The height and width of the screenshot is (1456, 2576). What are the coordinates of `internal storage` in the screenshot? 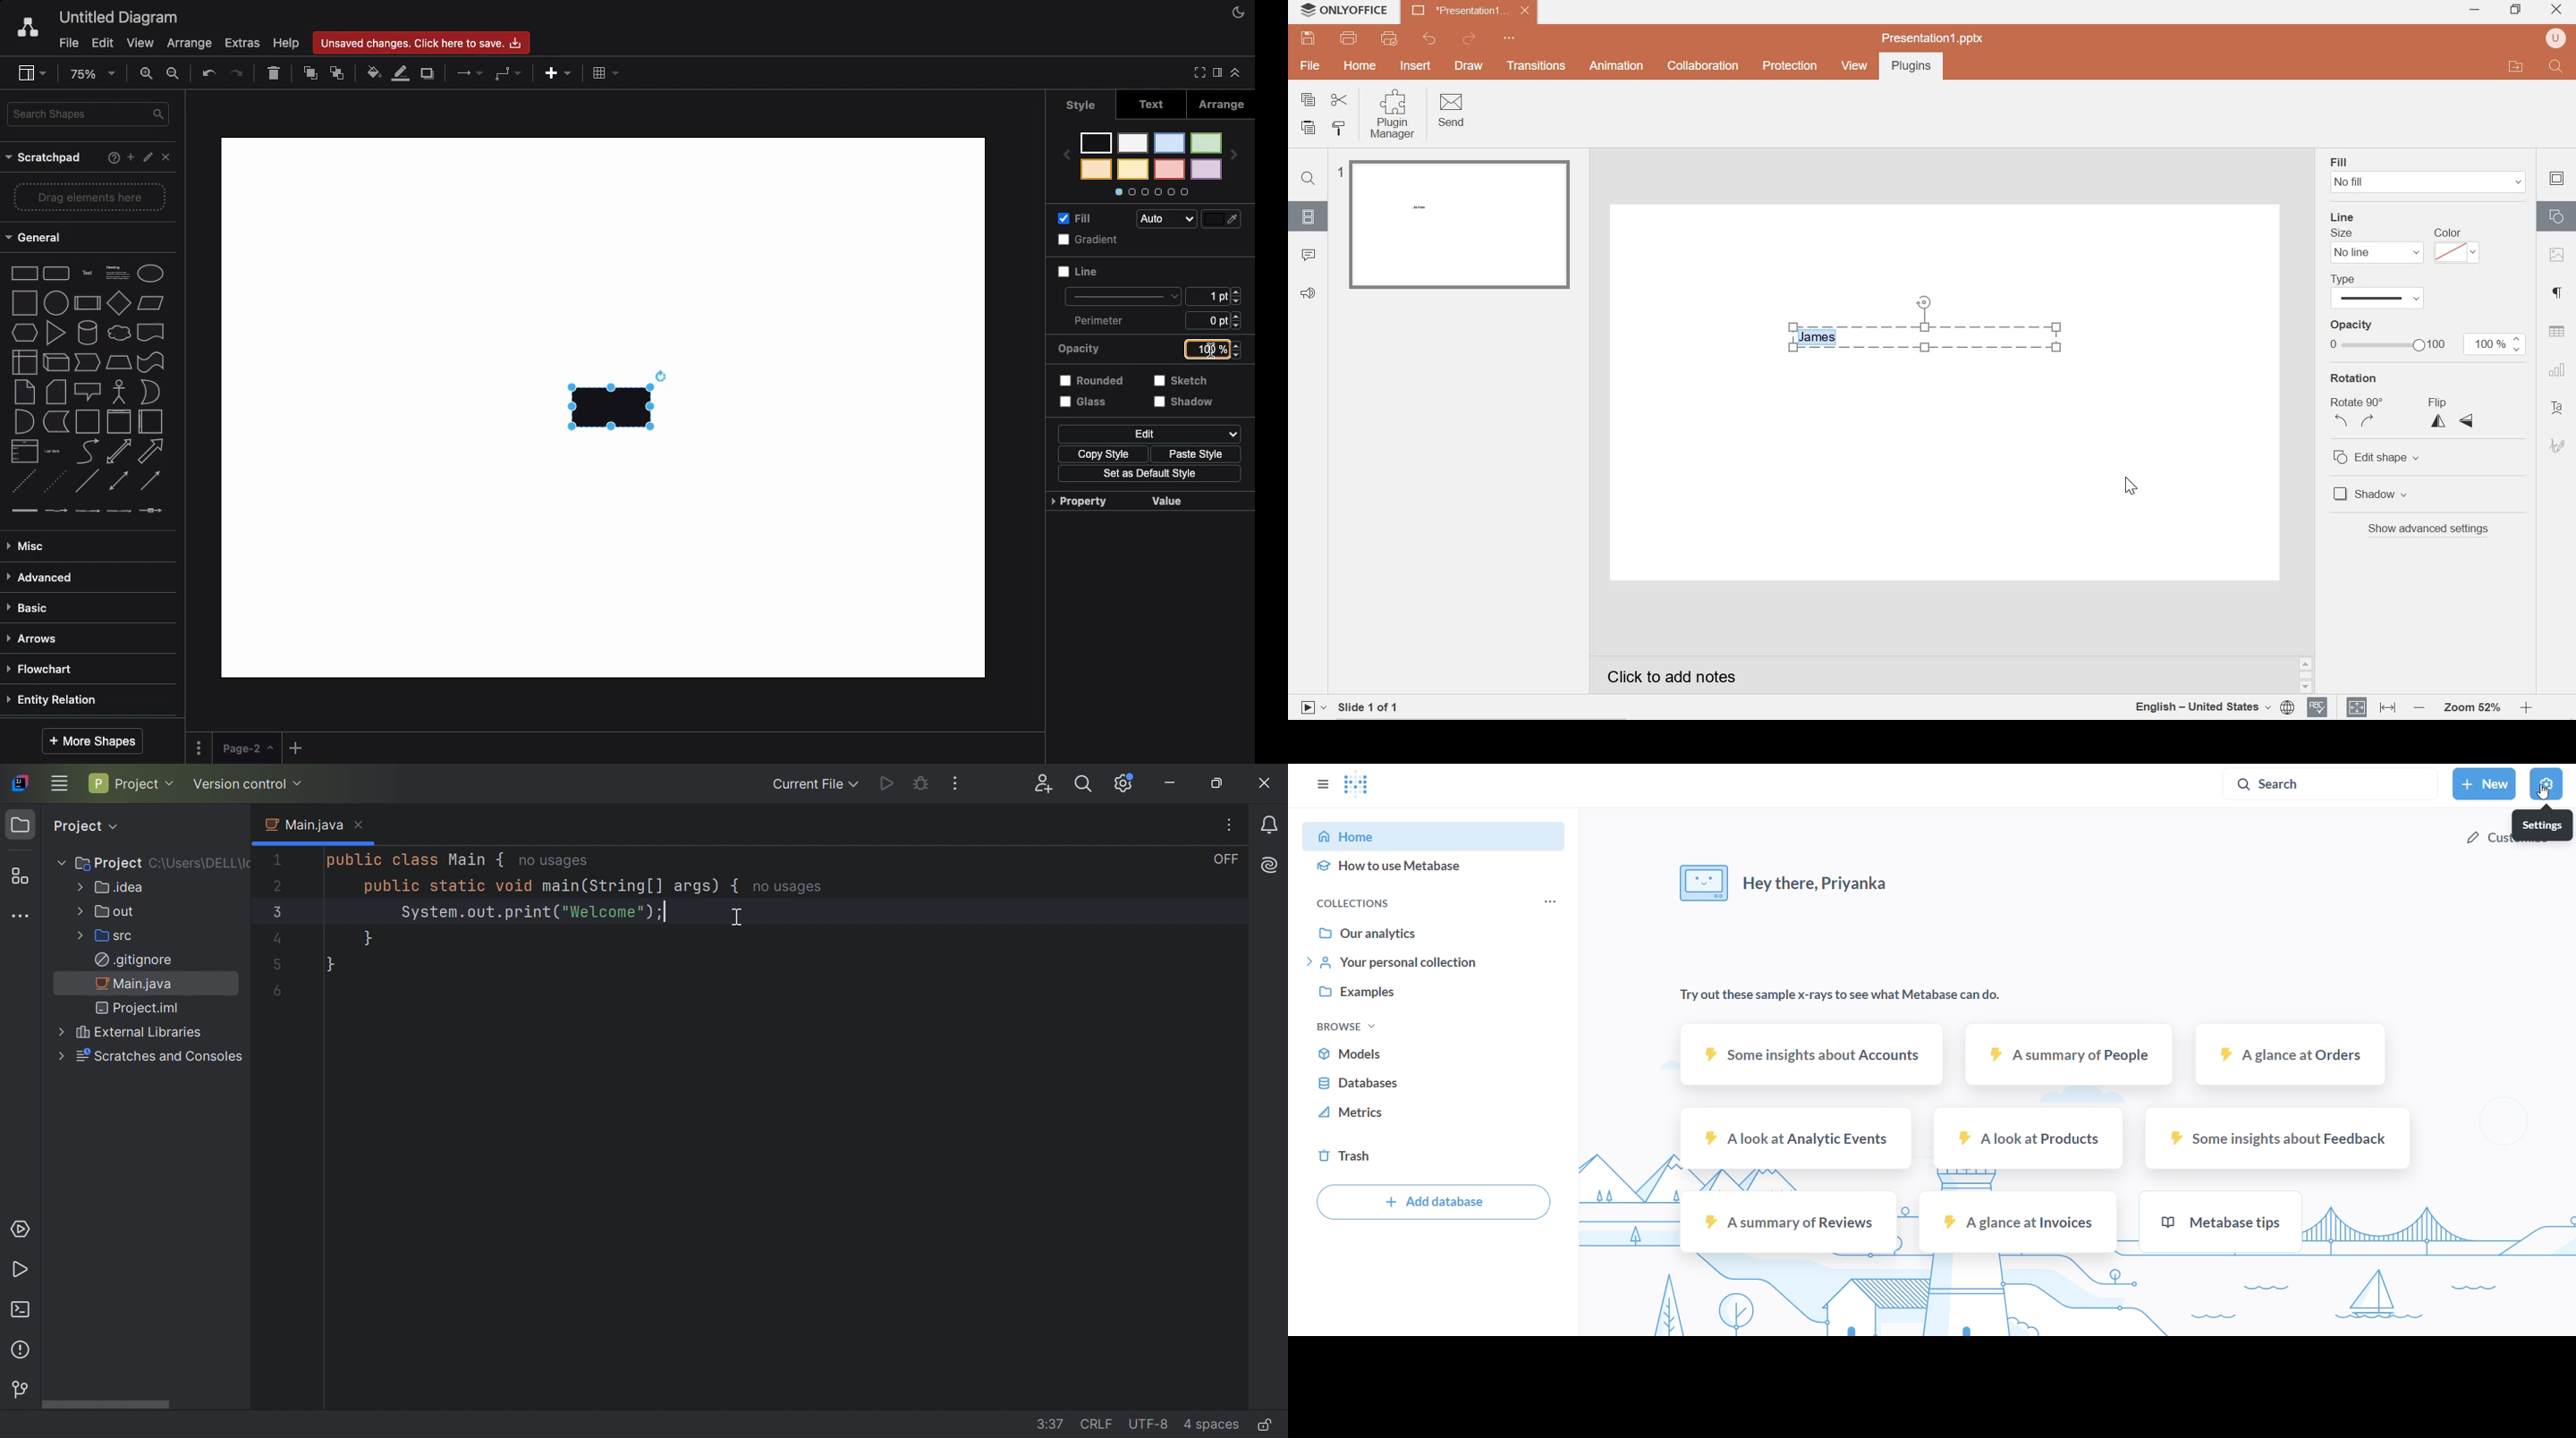 It's located at (20, 363).